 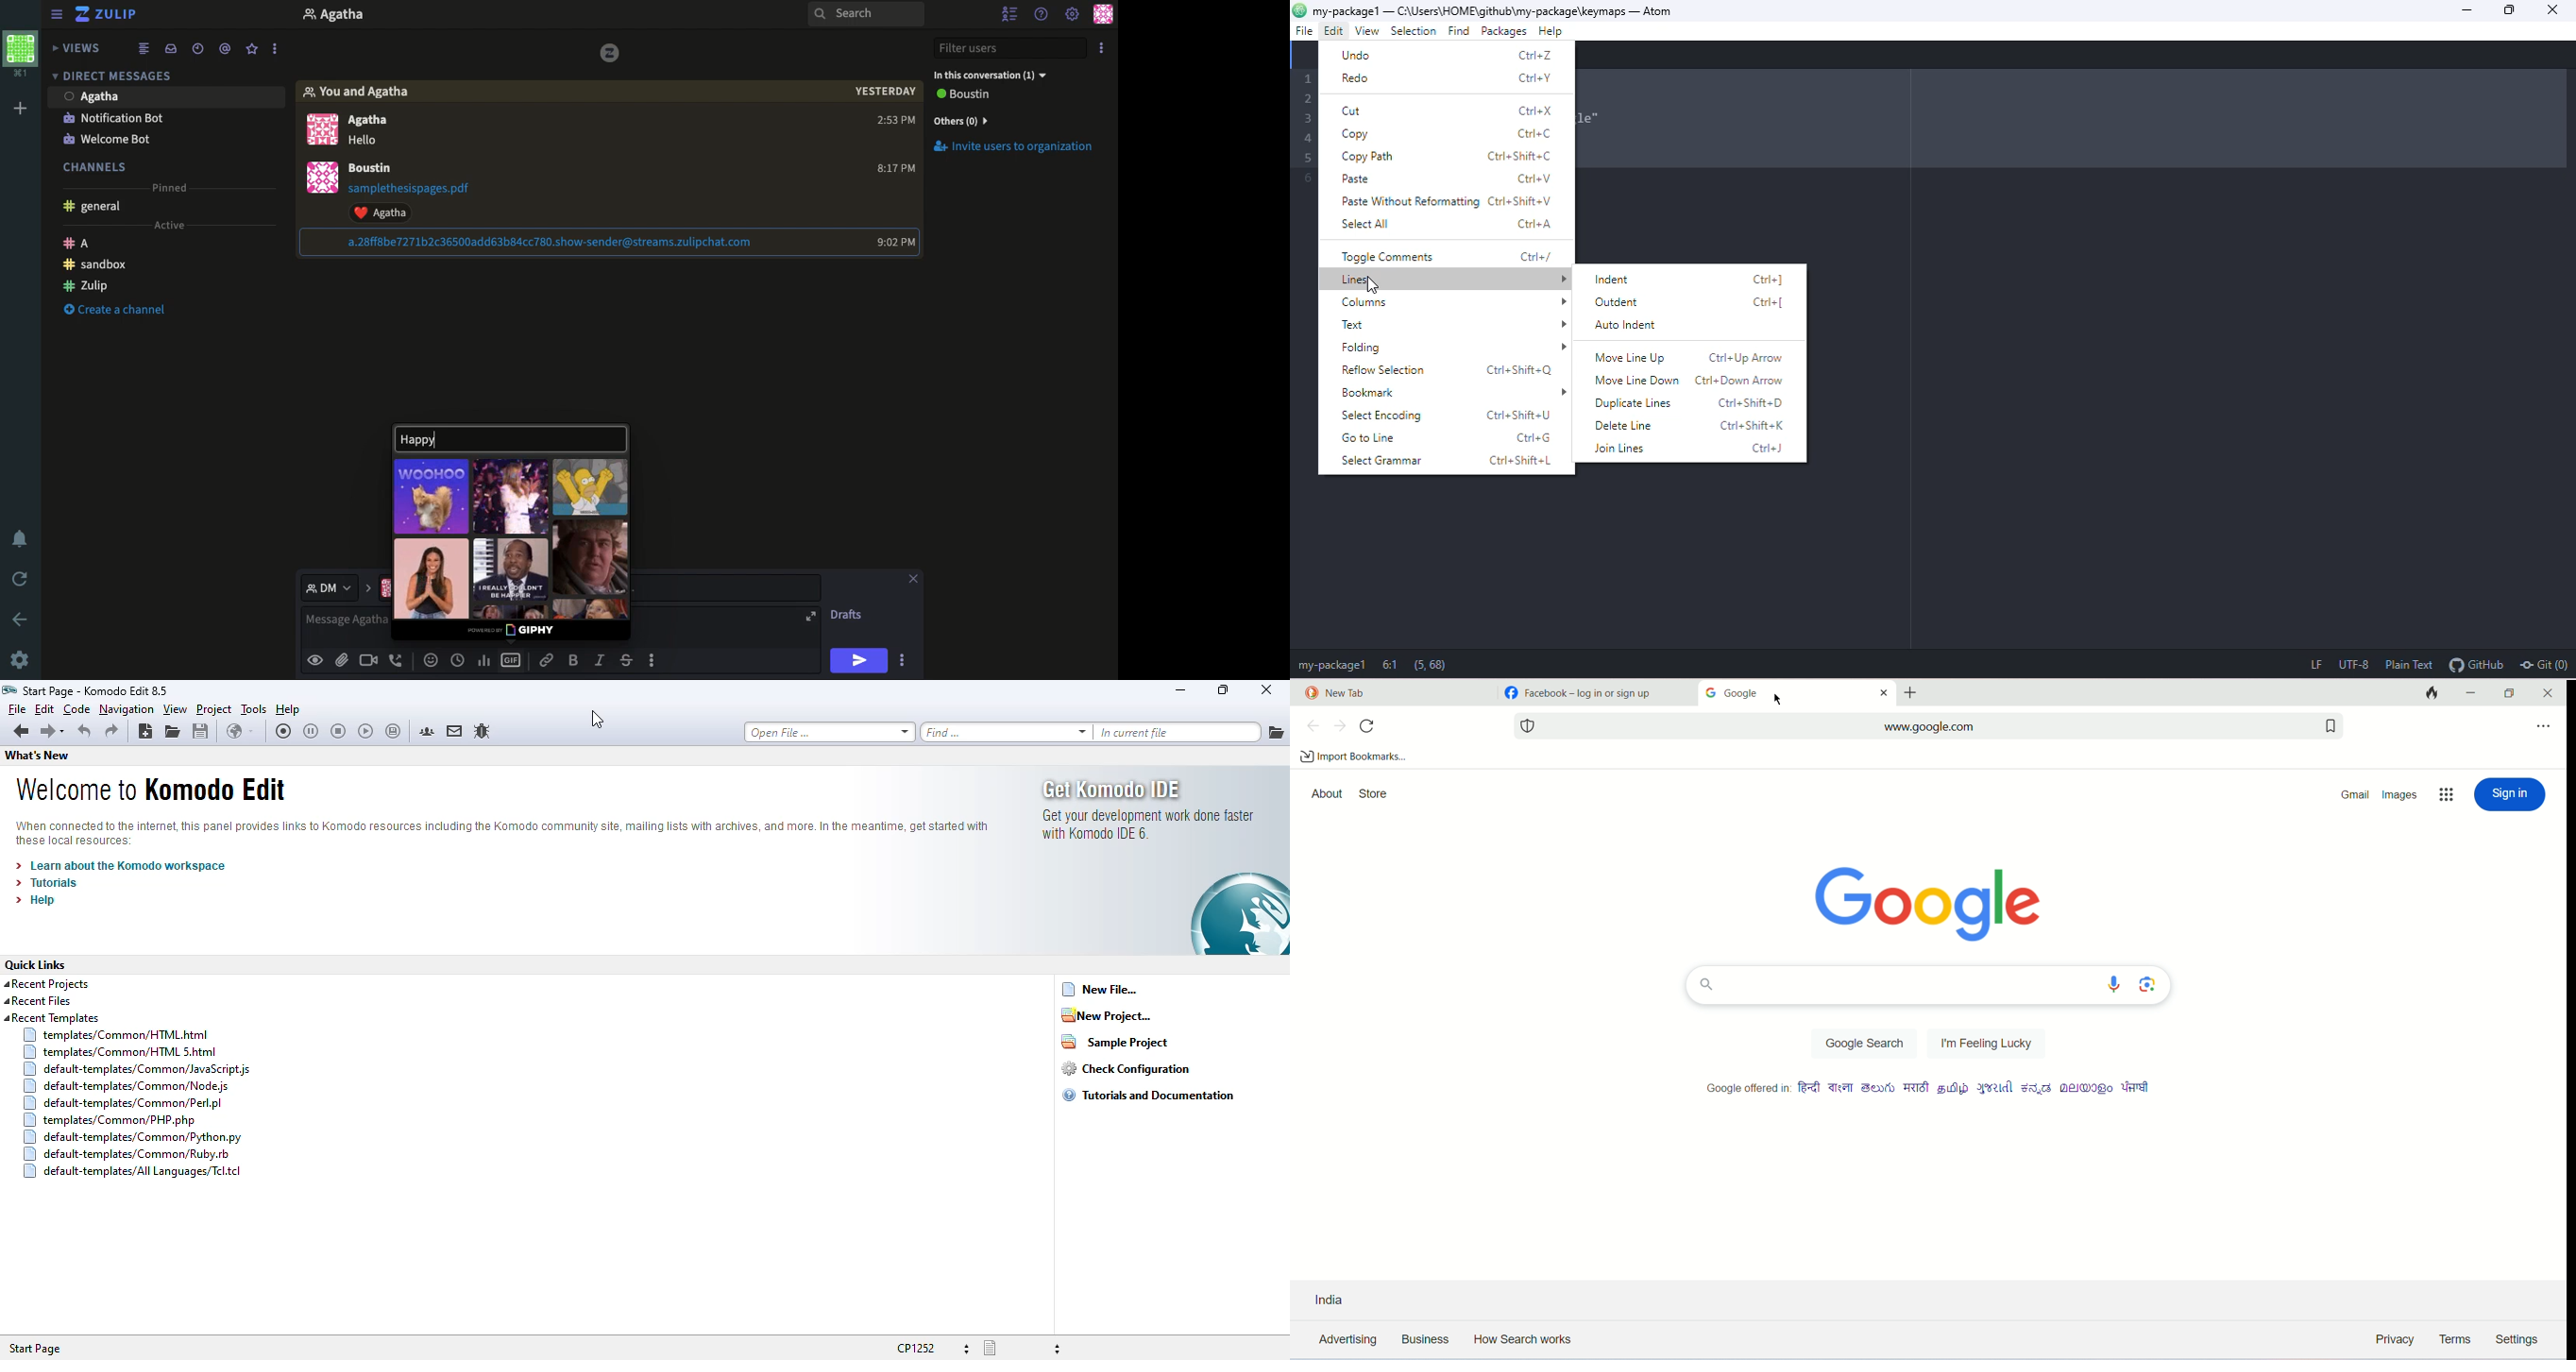 I want to click on User, so click(x=380, y=130).